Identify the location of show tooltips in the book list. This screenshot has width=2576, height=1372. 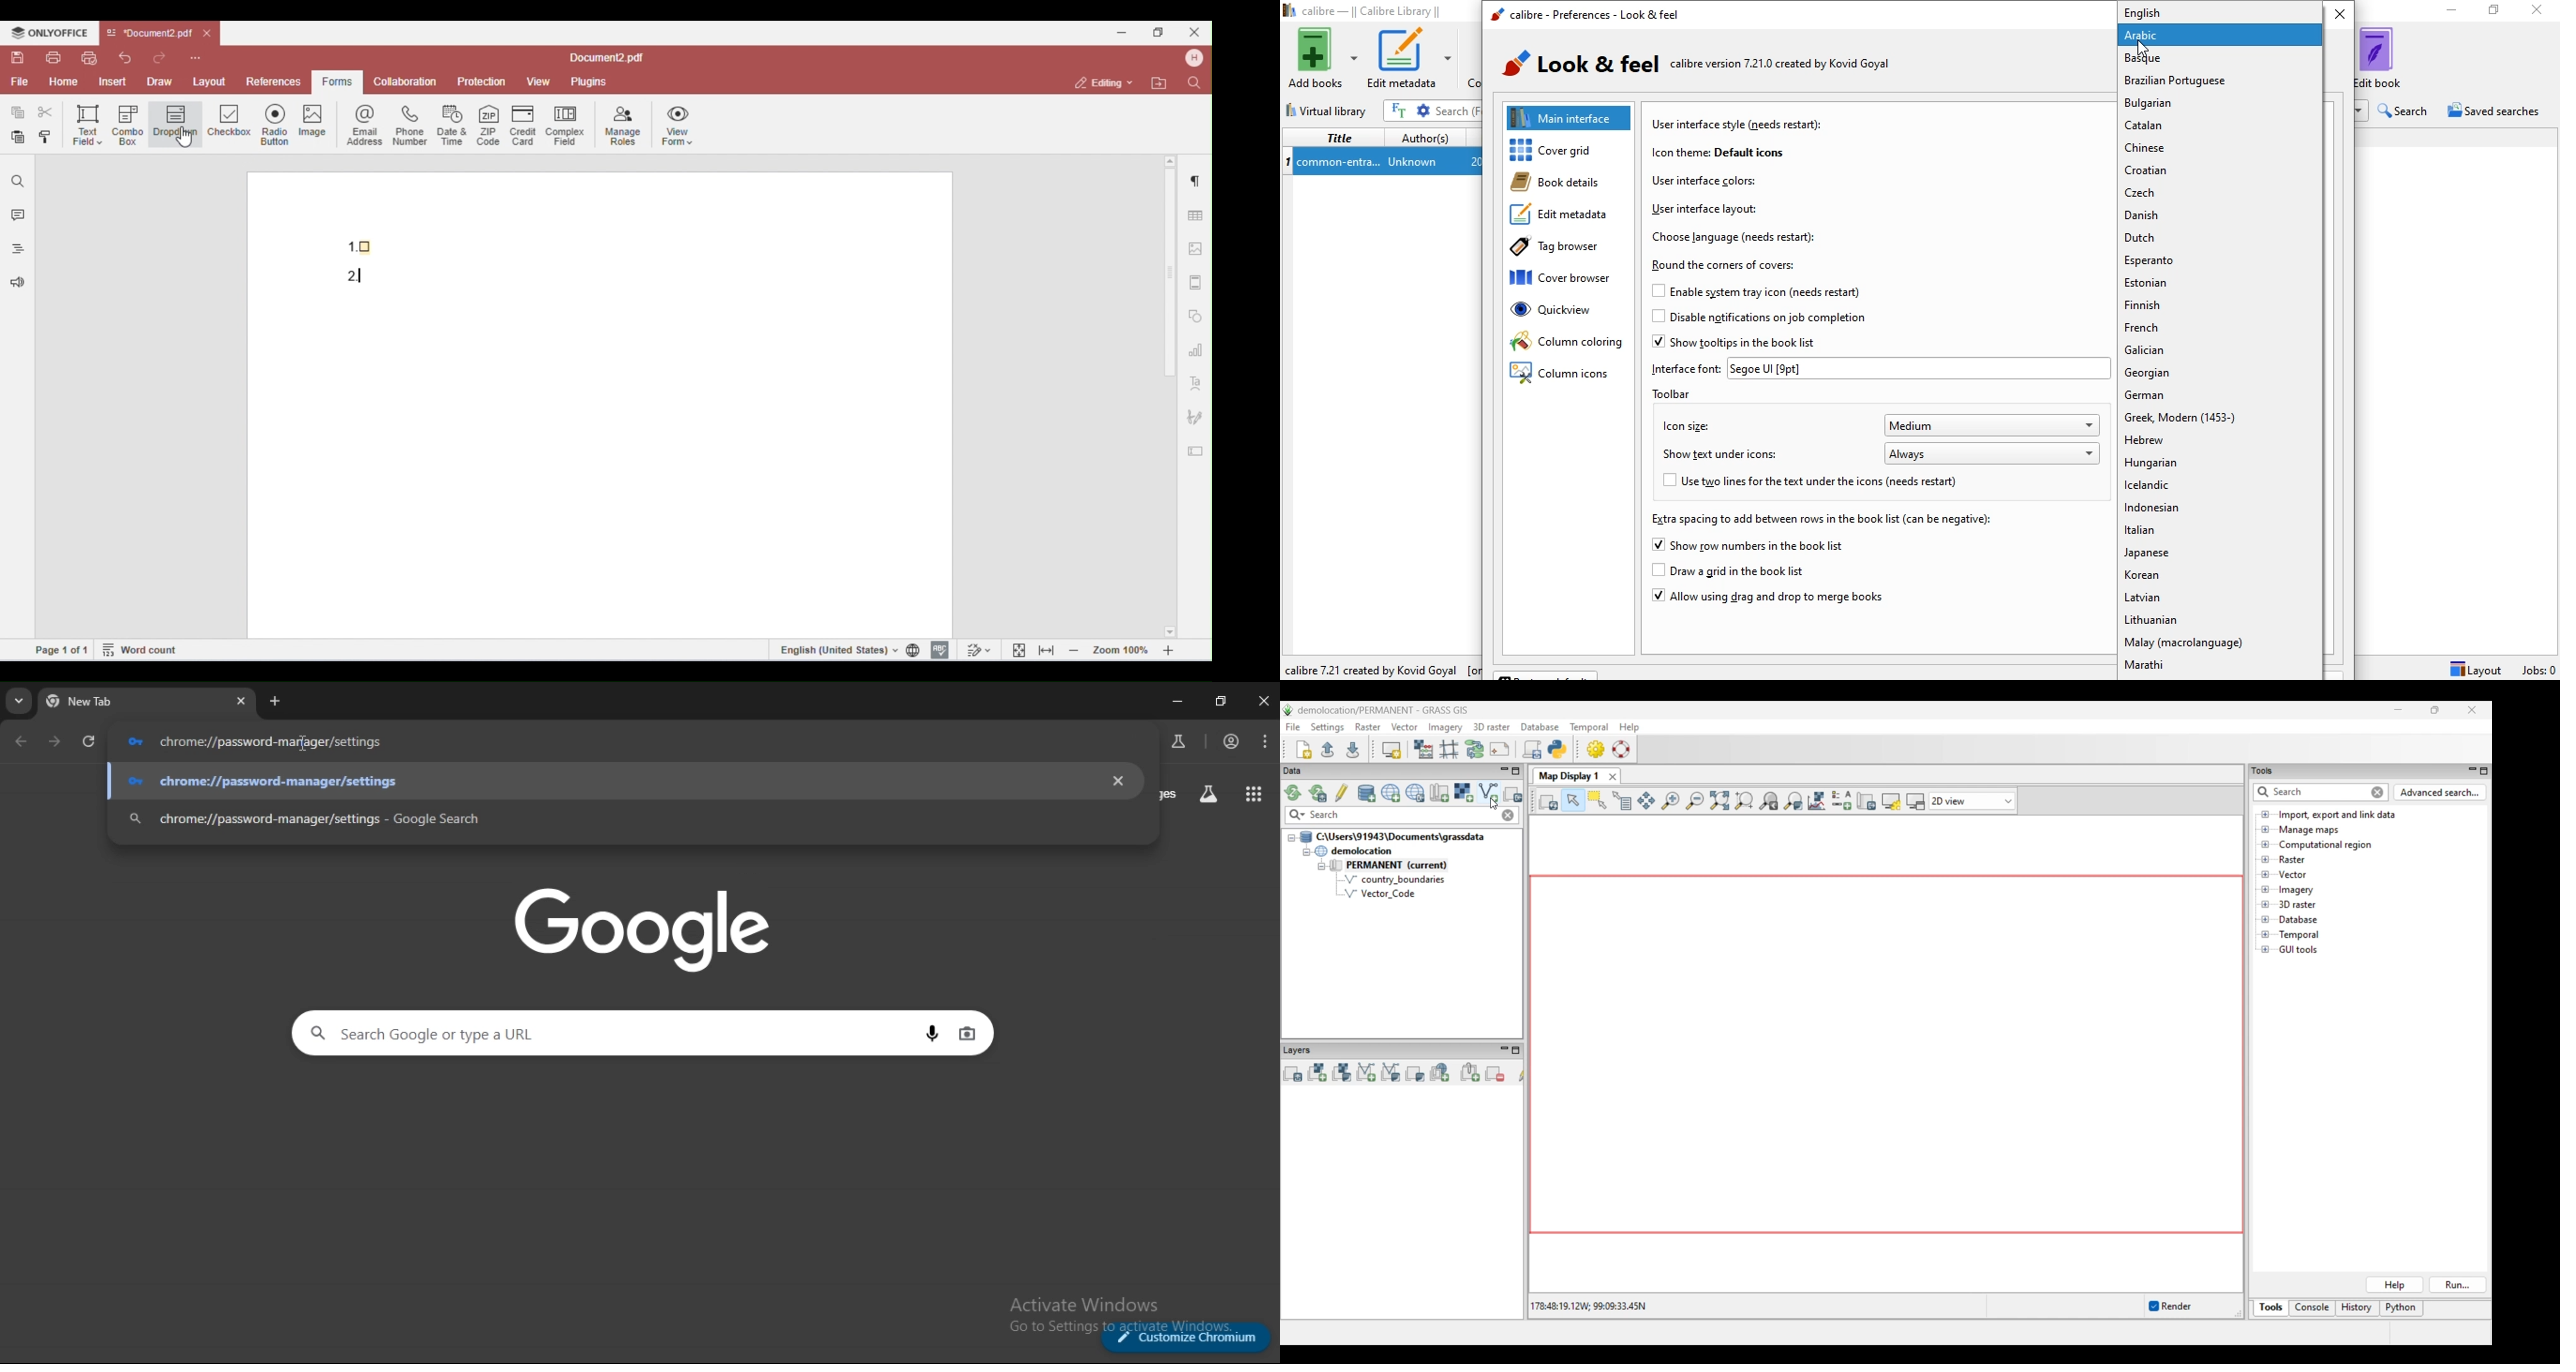
(1740, 343).